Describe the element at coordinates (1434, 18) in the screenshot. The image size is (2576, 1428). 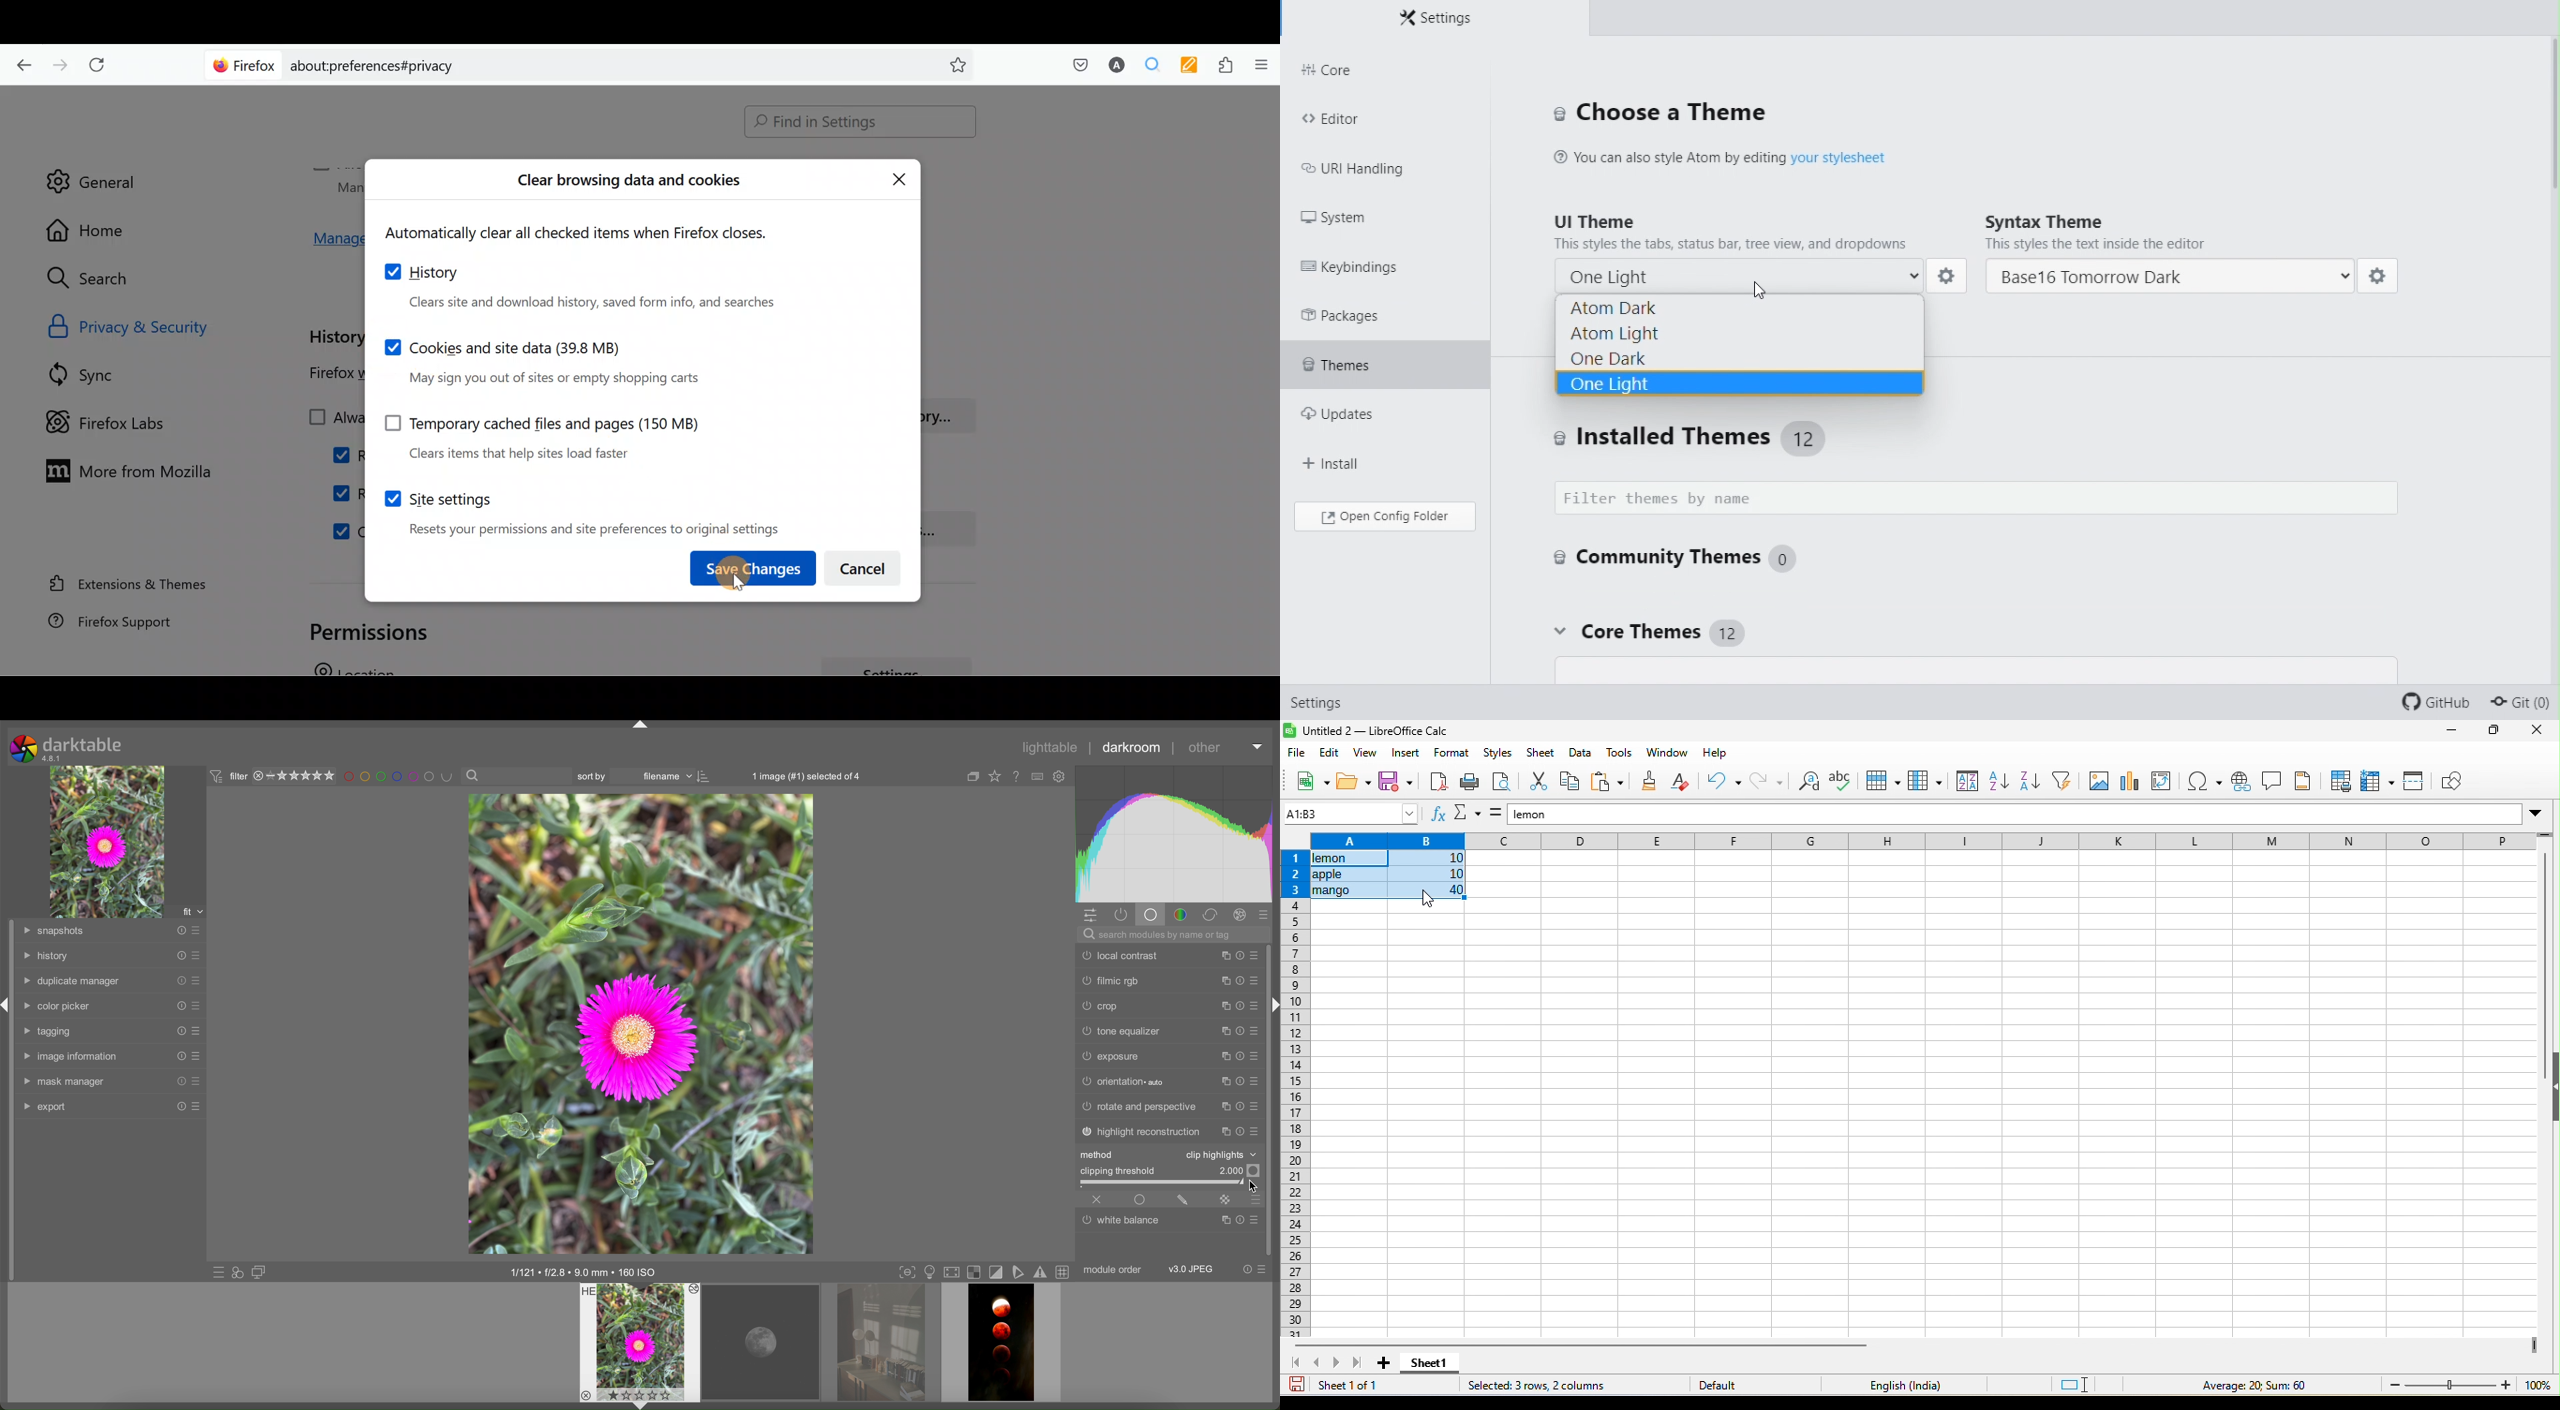
I see `Settings` at that location.